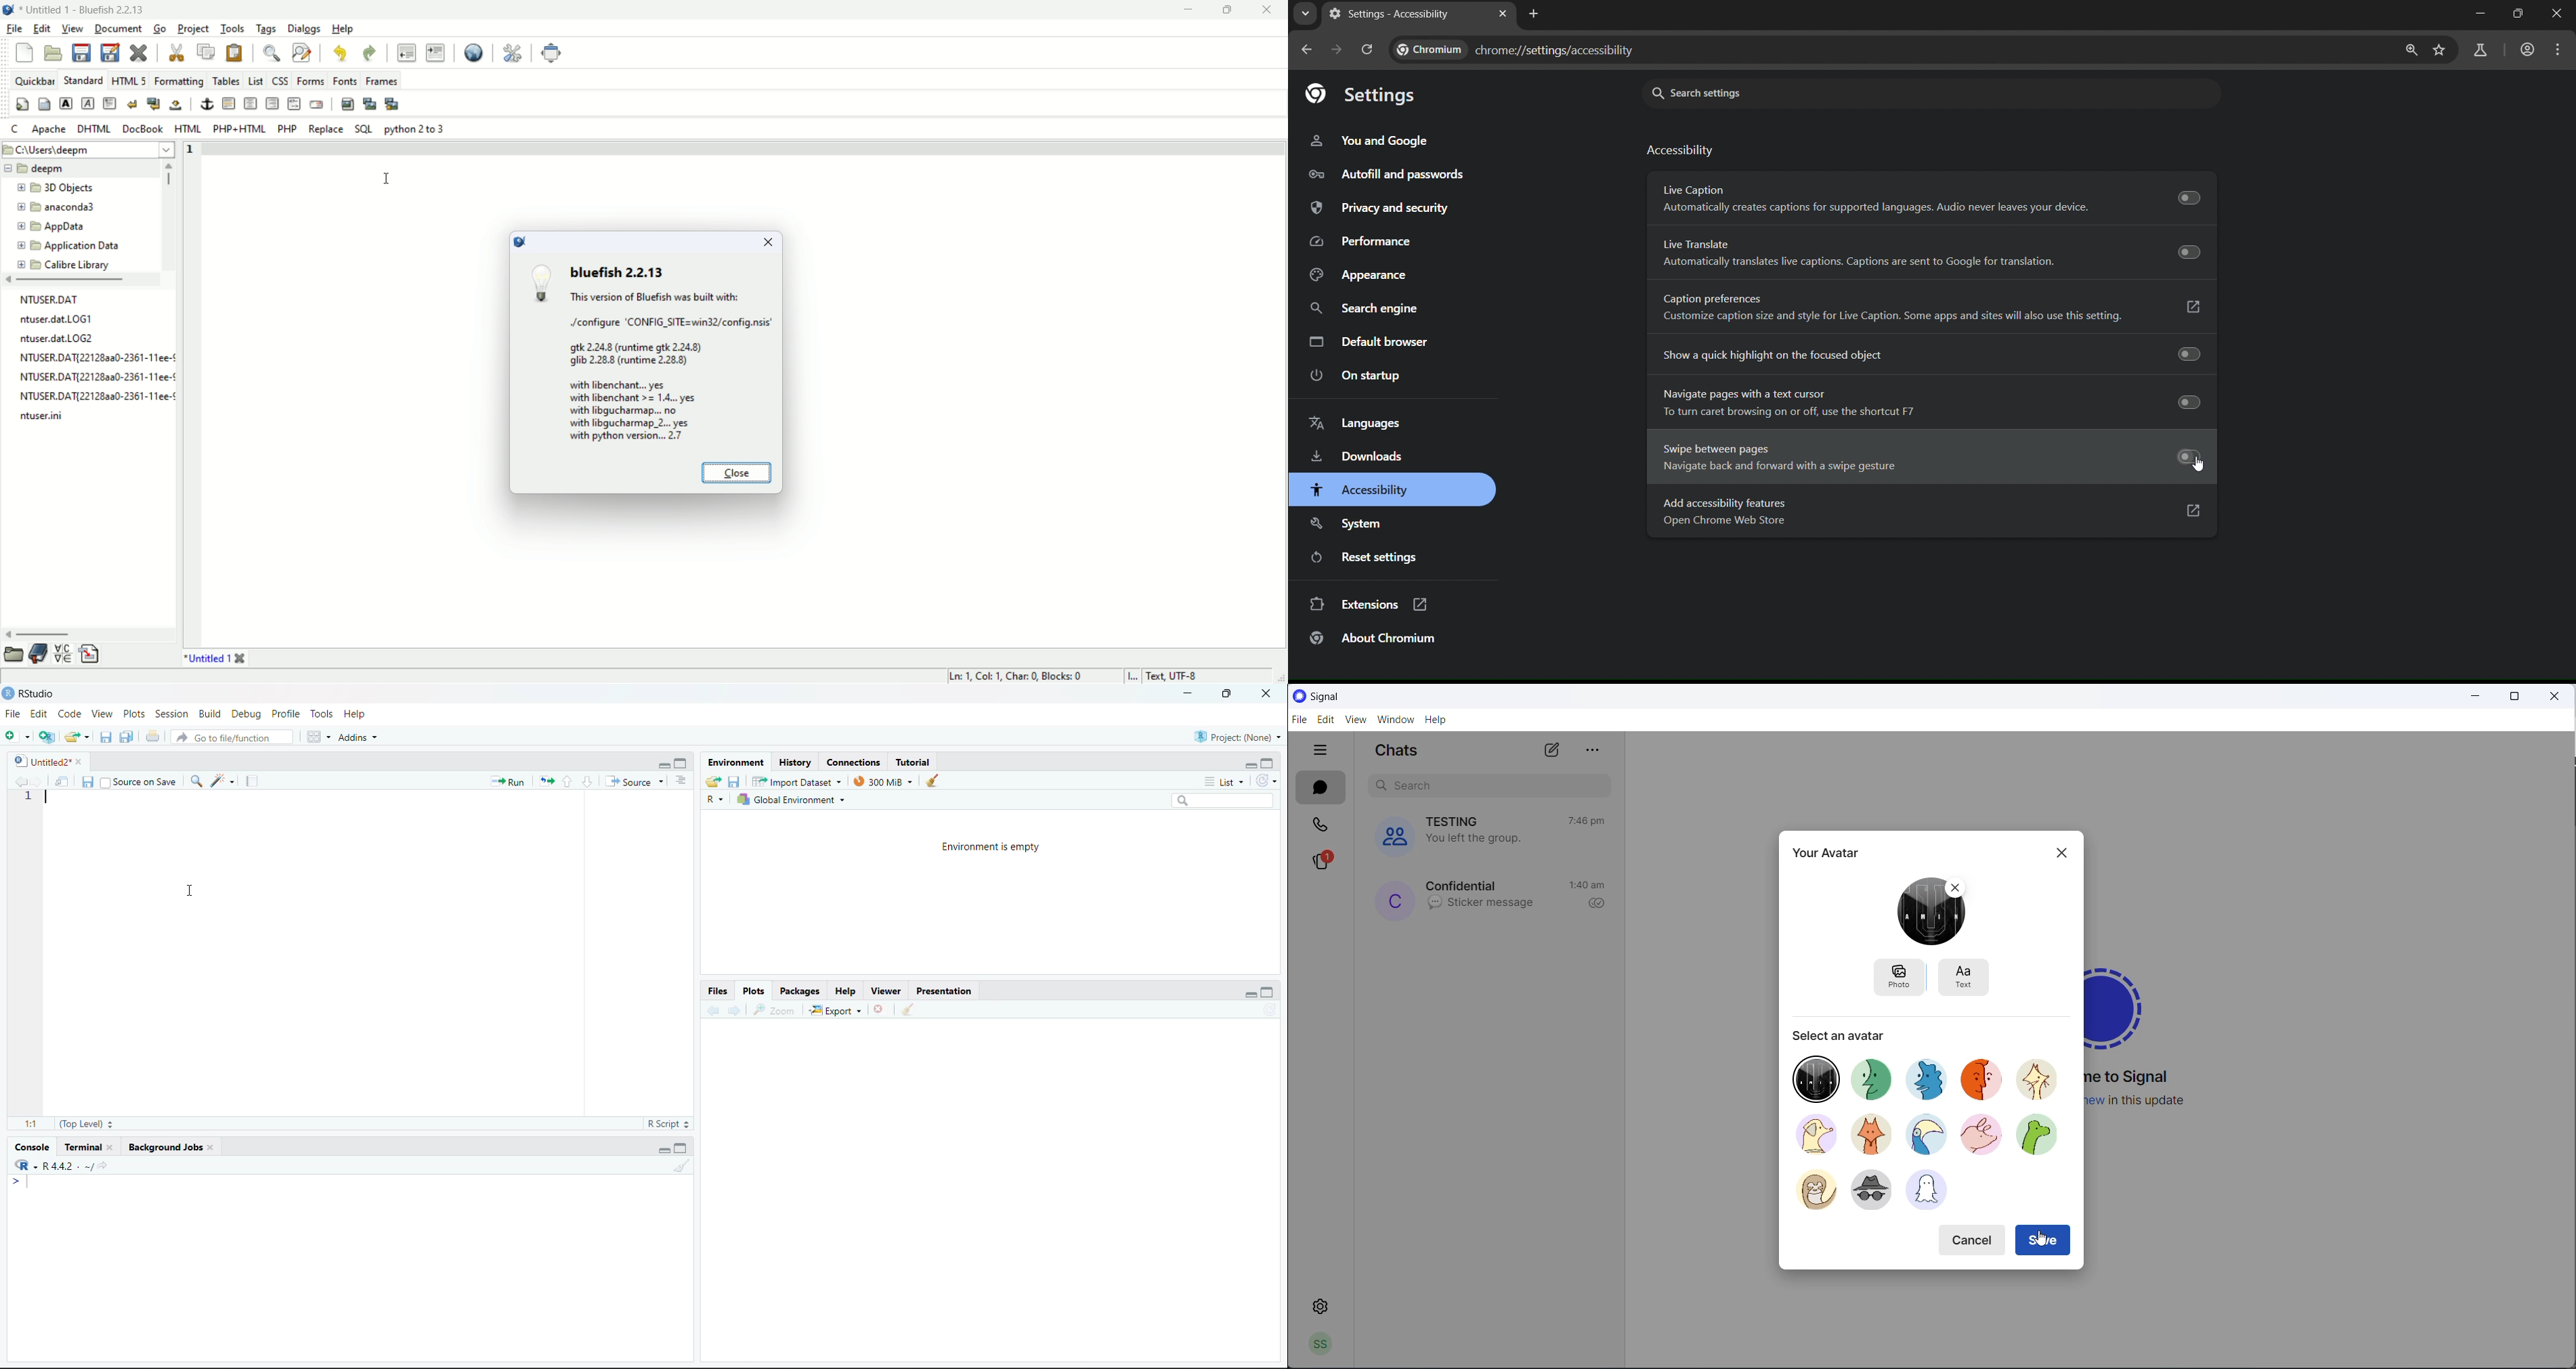 This screenshot has width=2576, height=1372. I want to click on File, so click(11, 715).